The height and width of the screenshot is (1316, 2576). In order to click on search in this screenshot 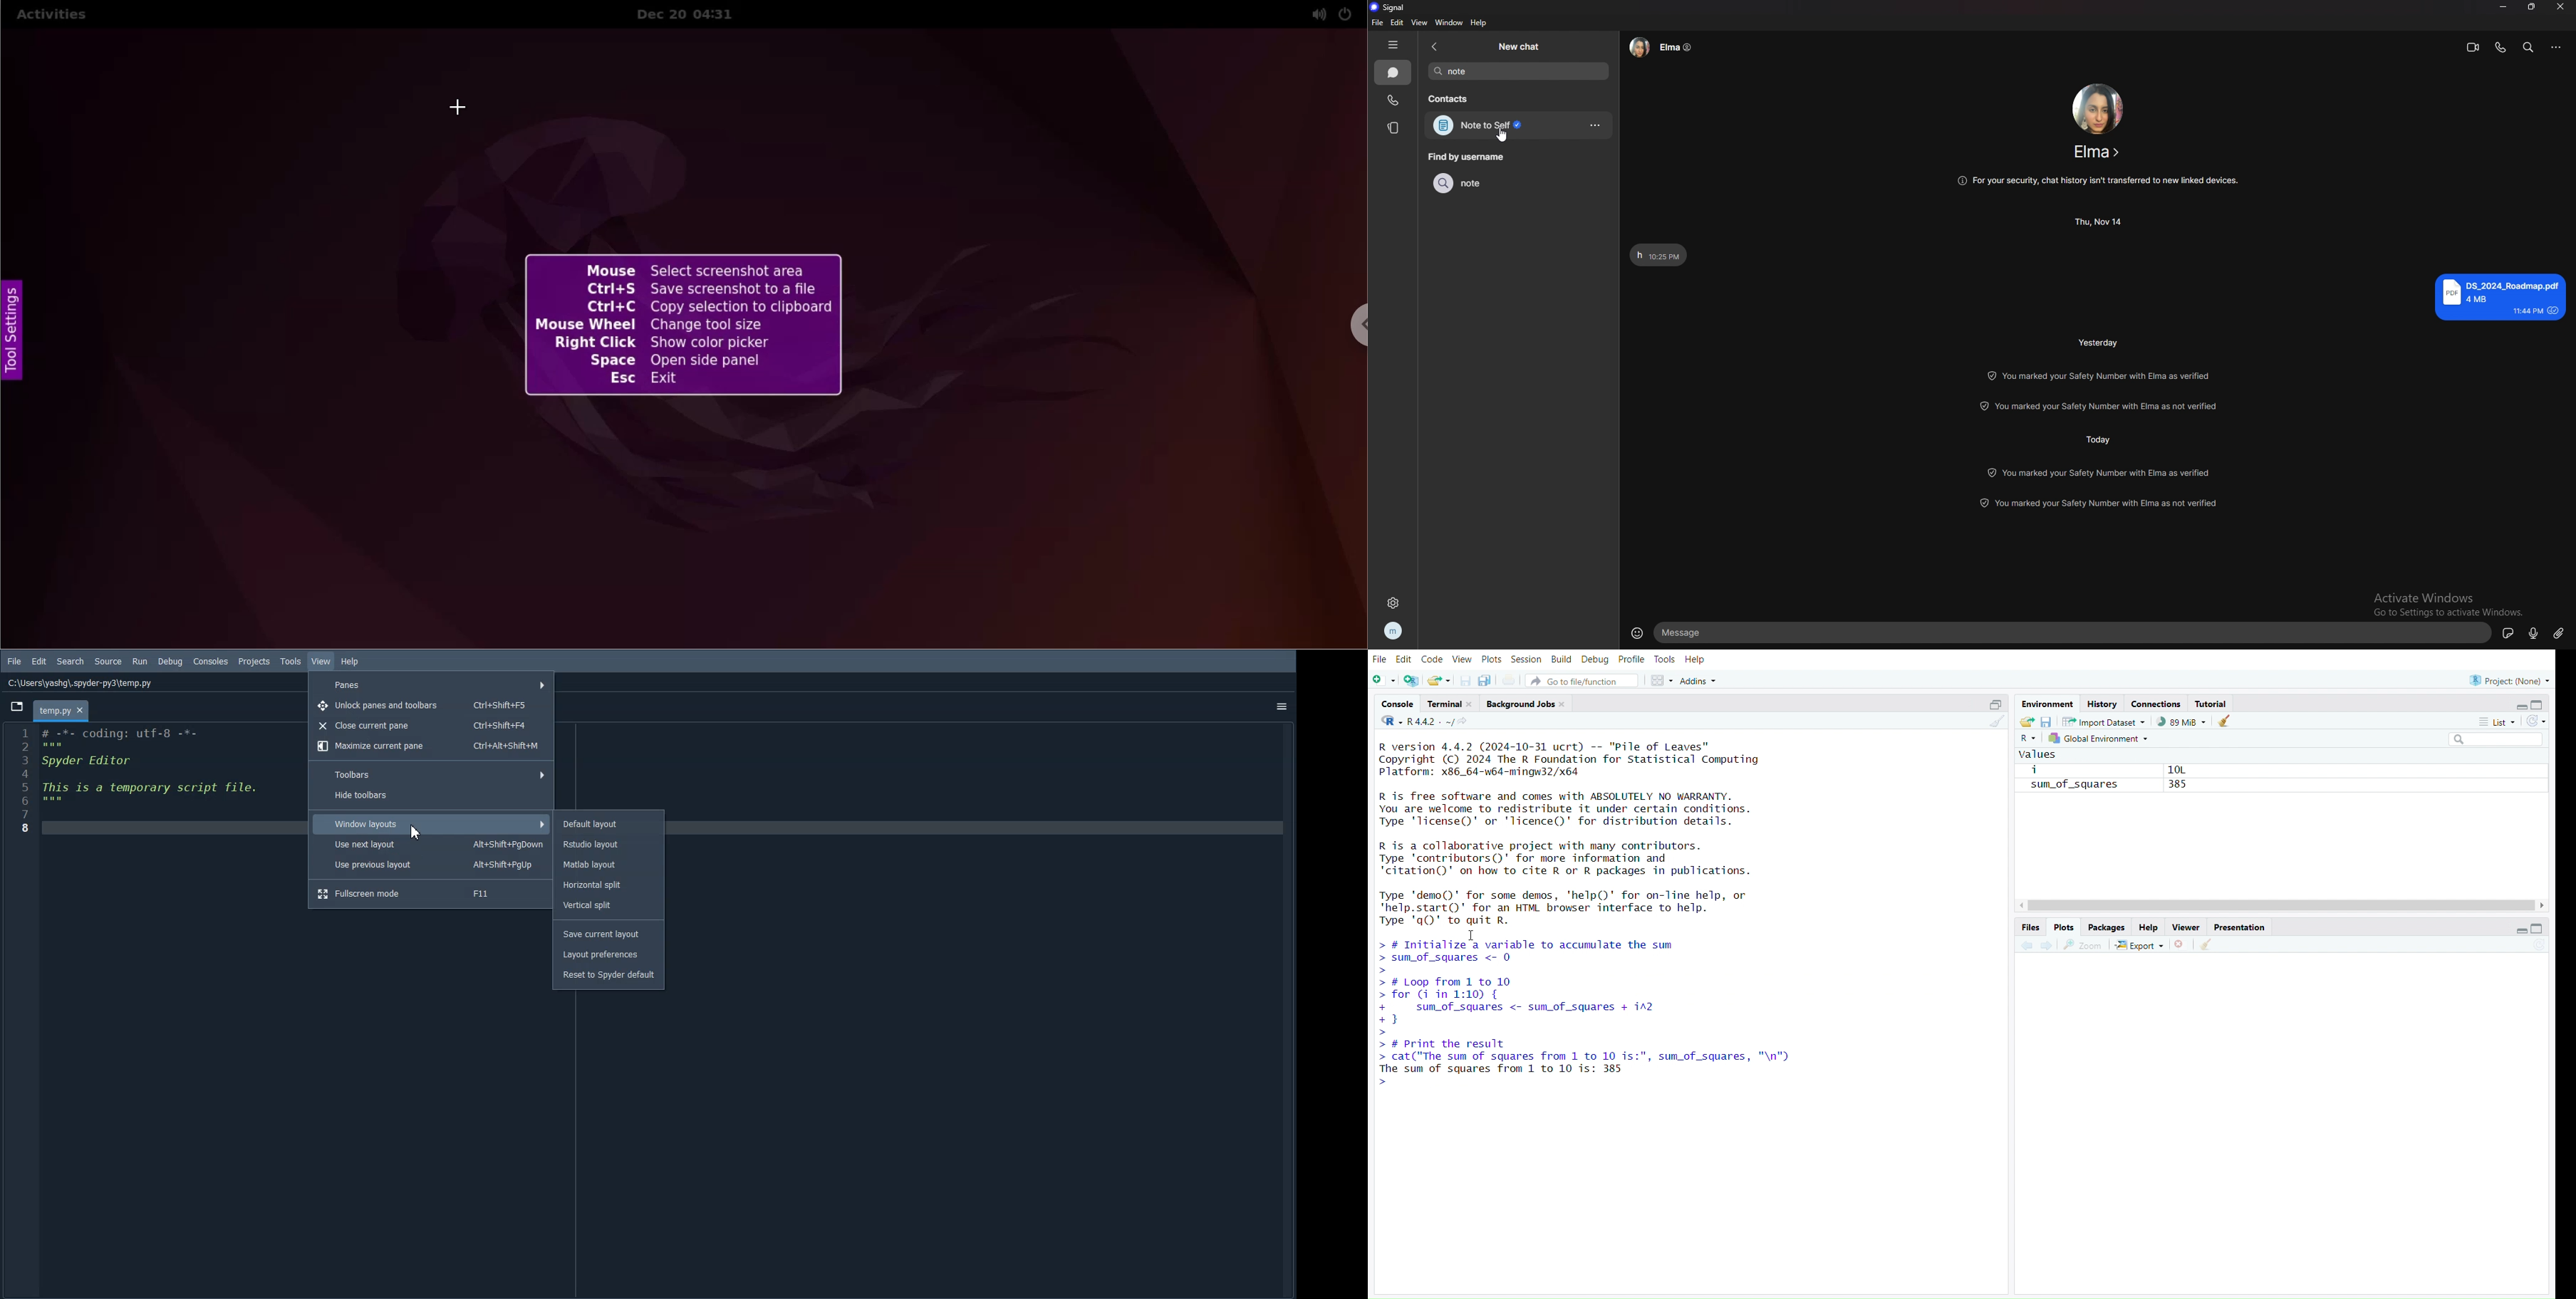, I will do `click(2492, 739)`.